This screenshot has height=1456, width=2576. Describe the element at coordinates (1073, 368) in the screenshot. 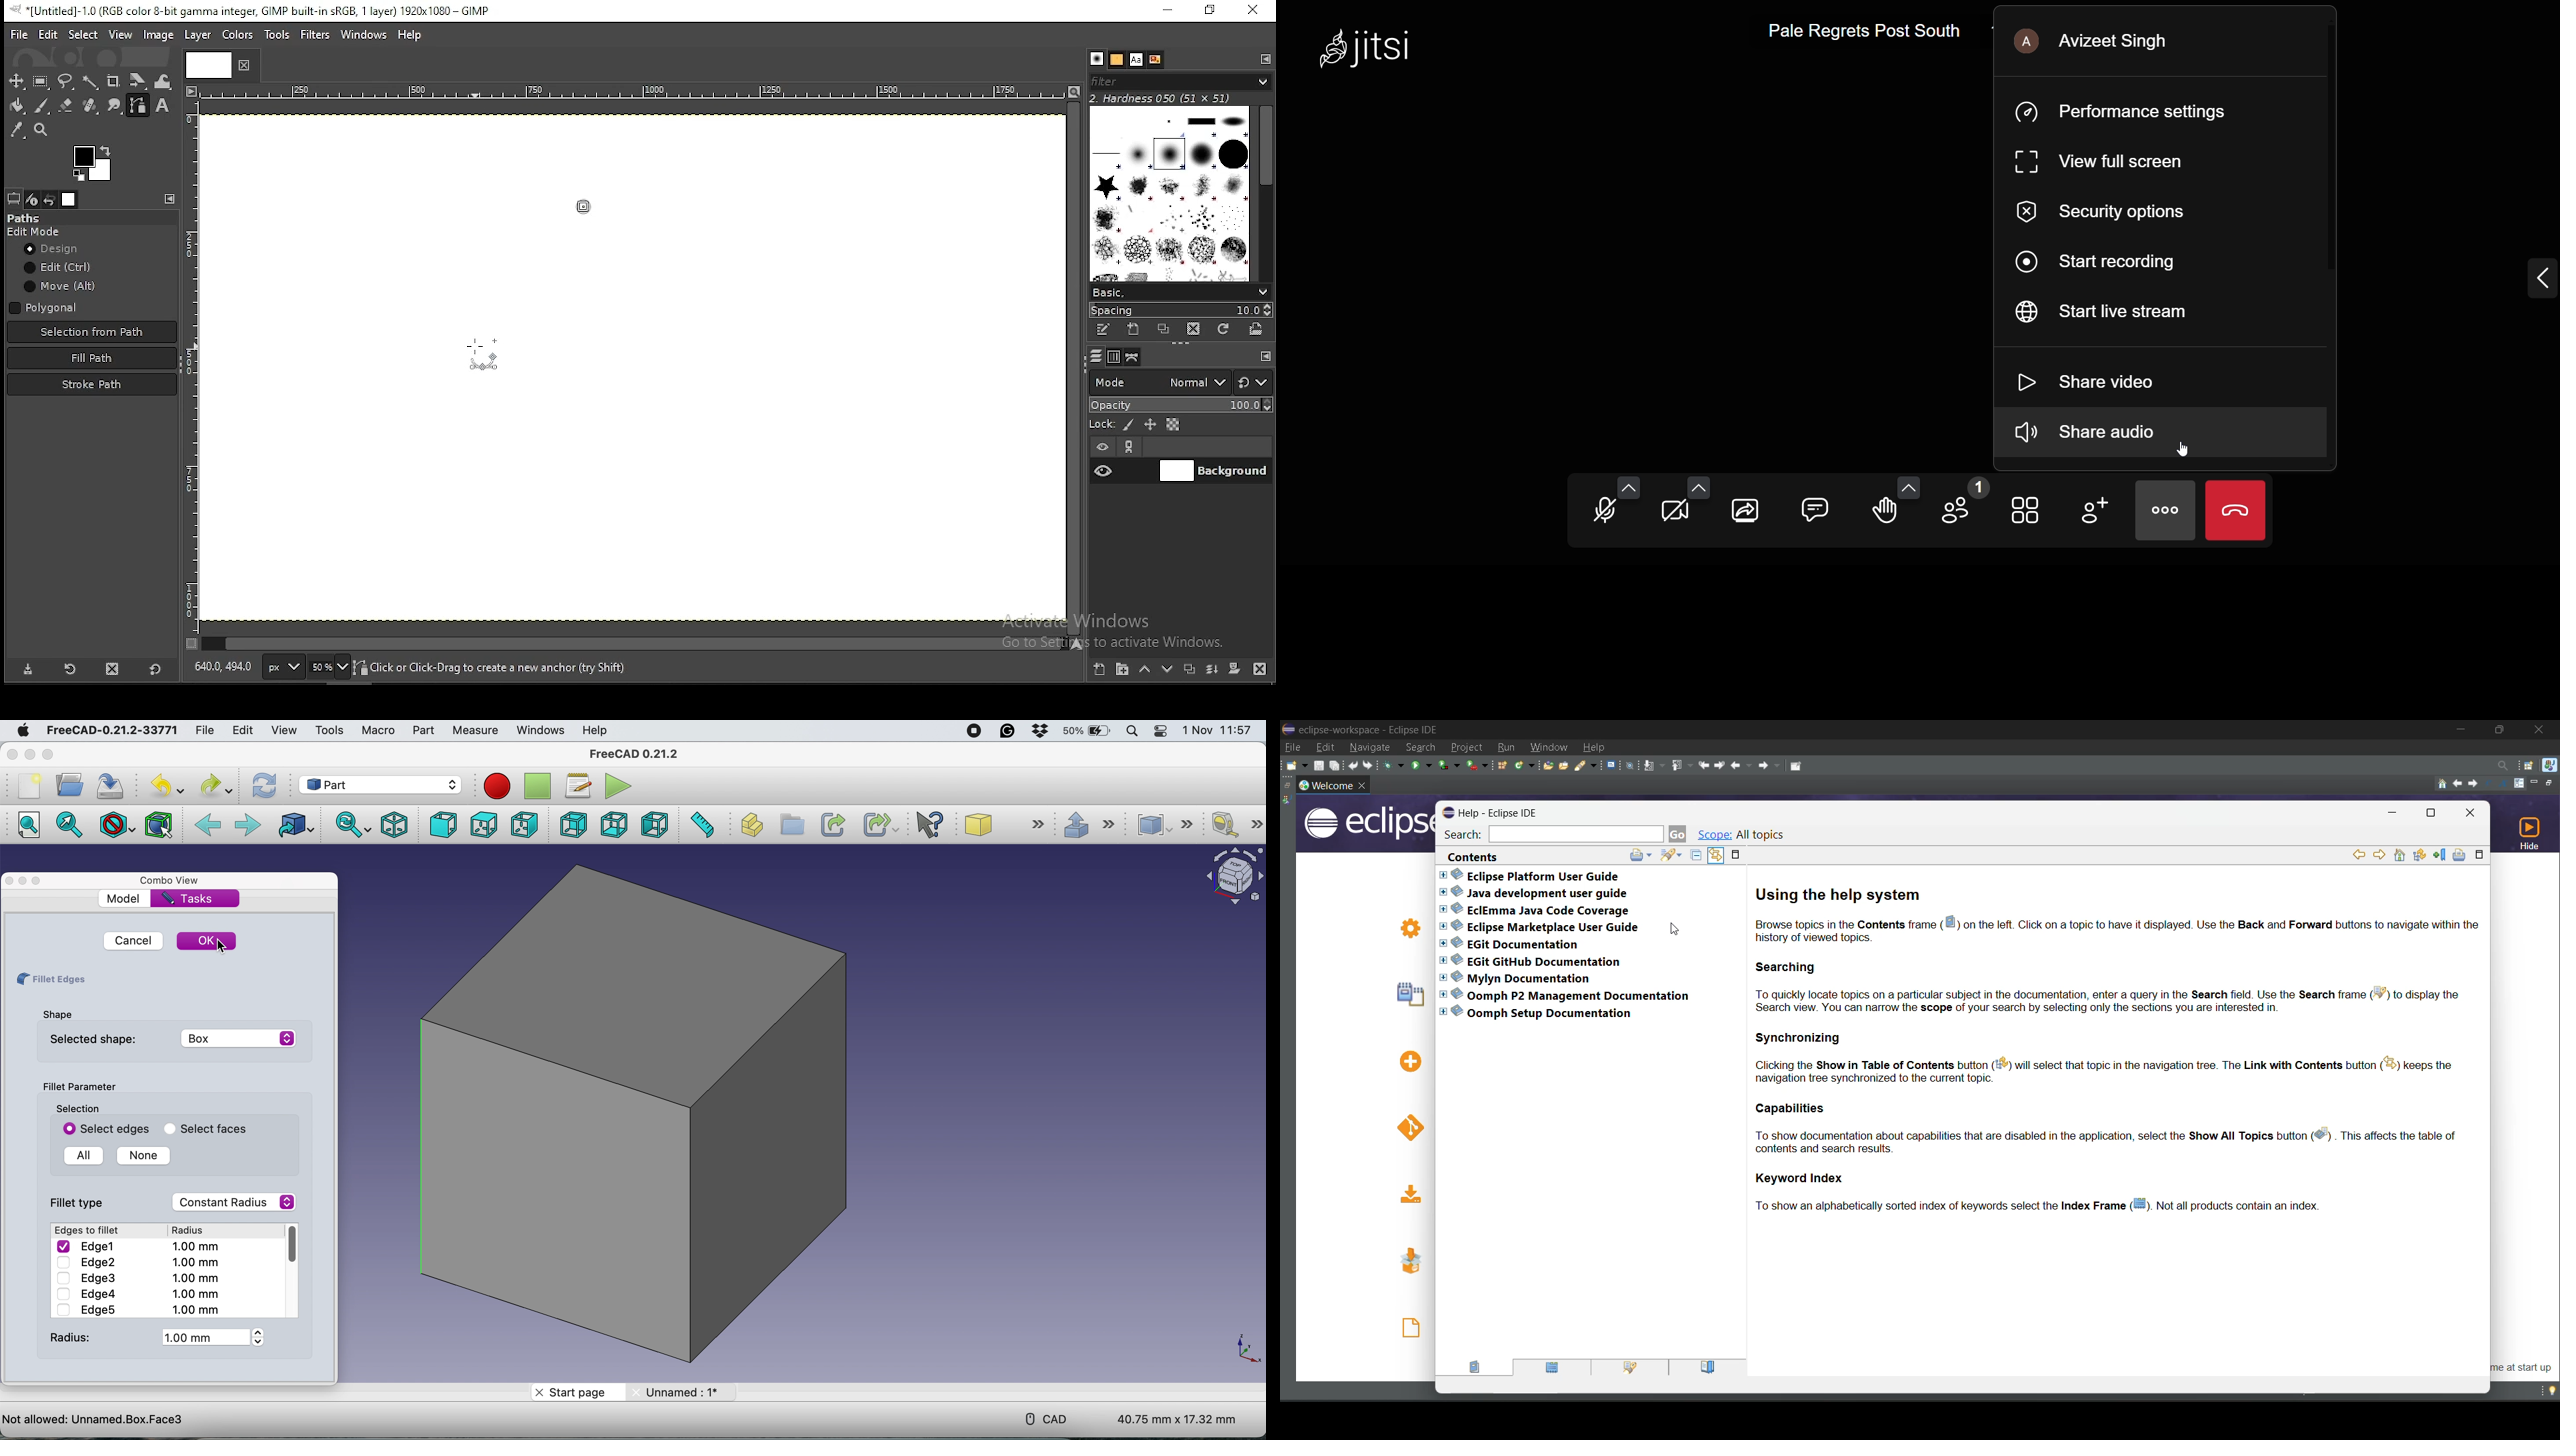

I see `scroll bar` at that location.